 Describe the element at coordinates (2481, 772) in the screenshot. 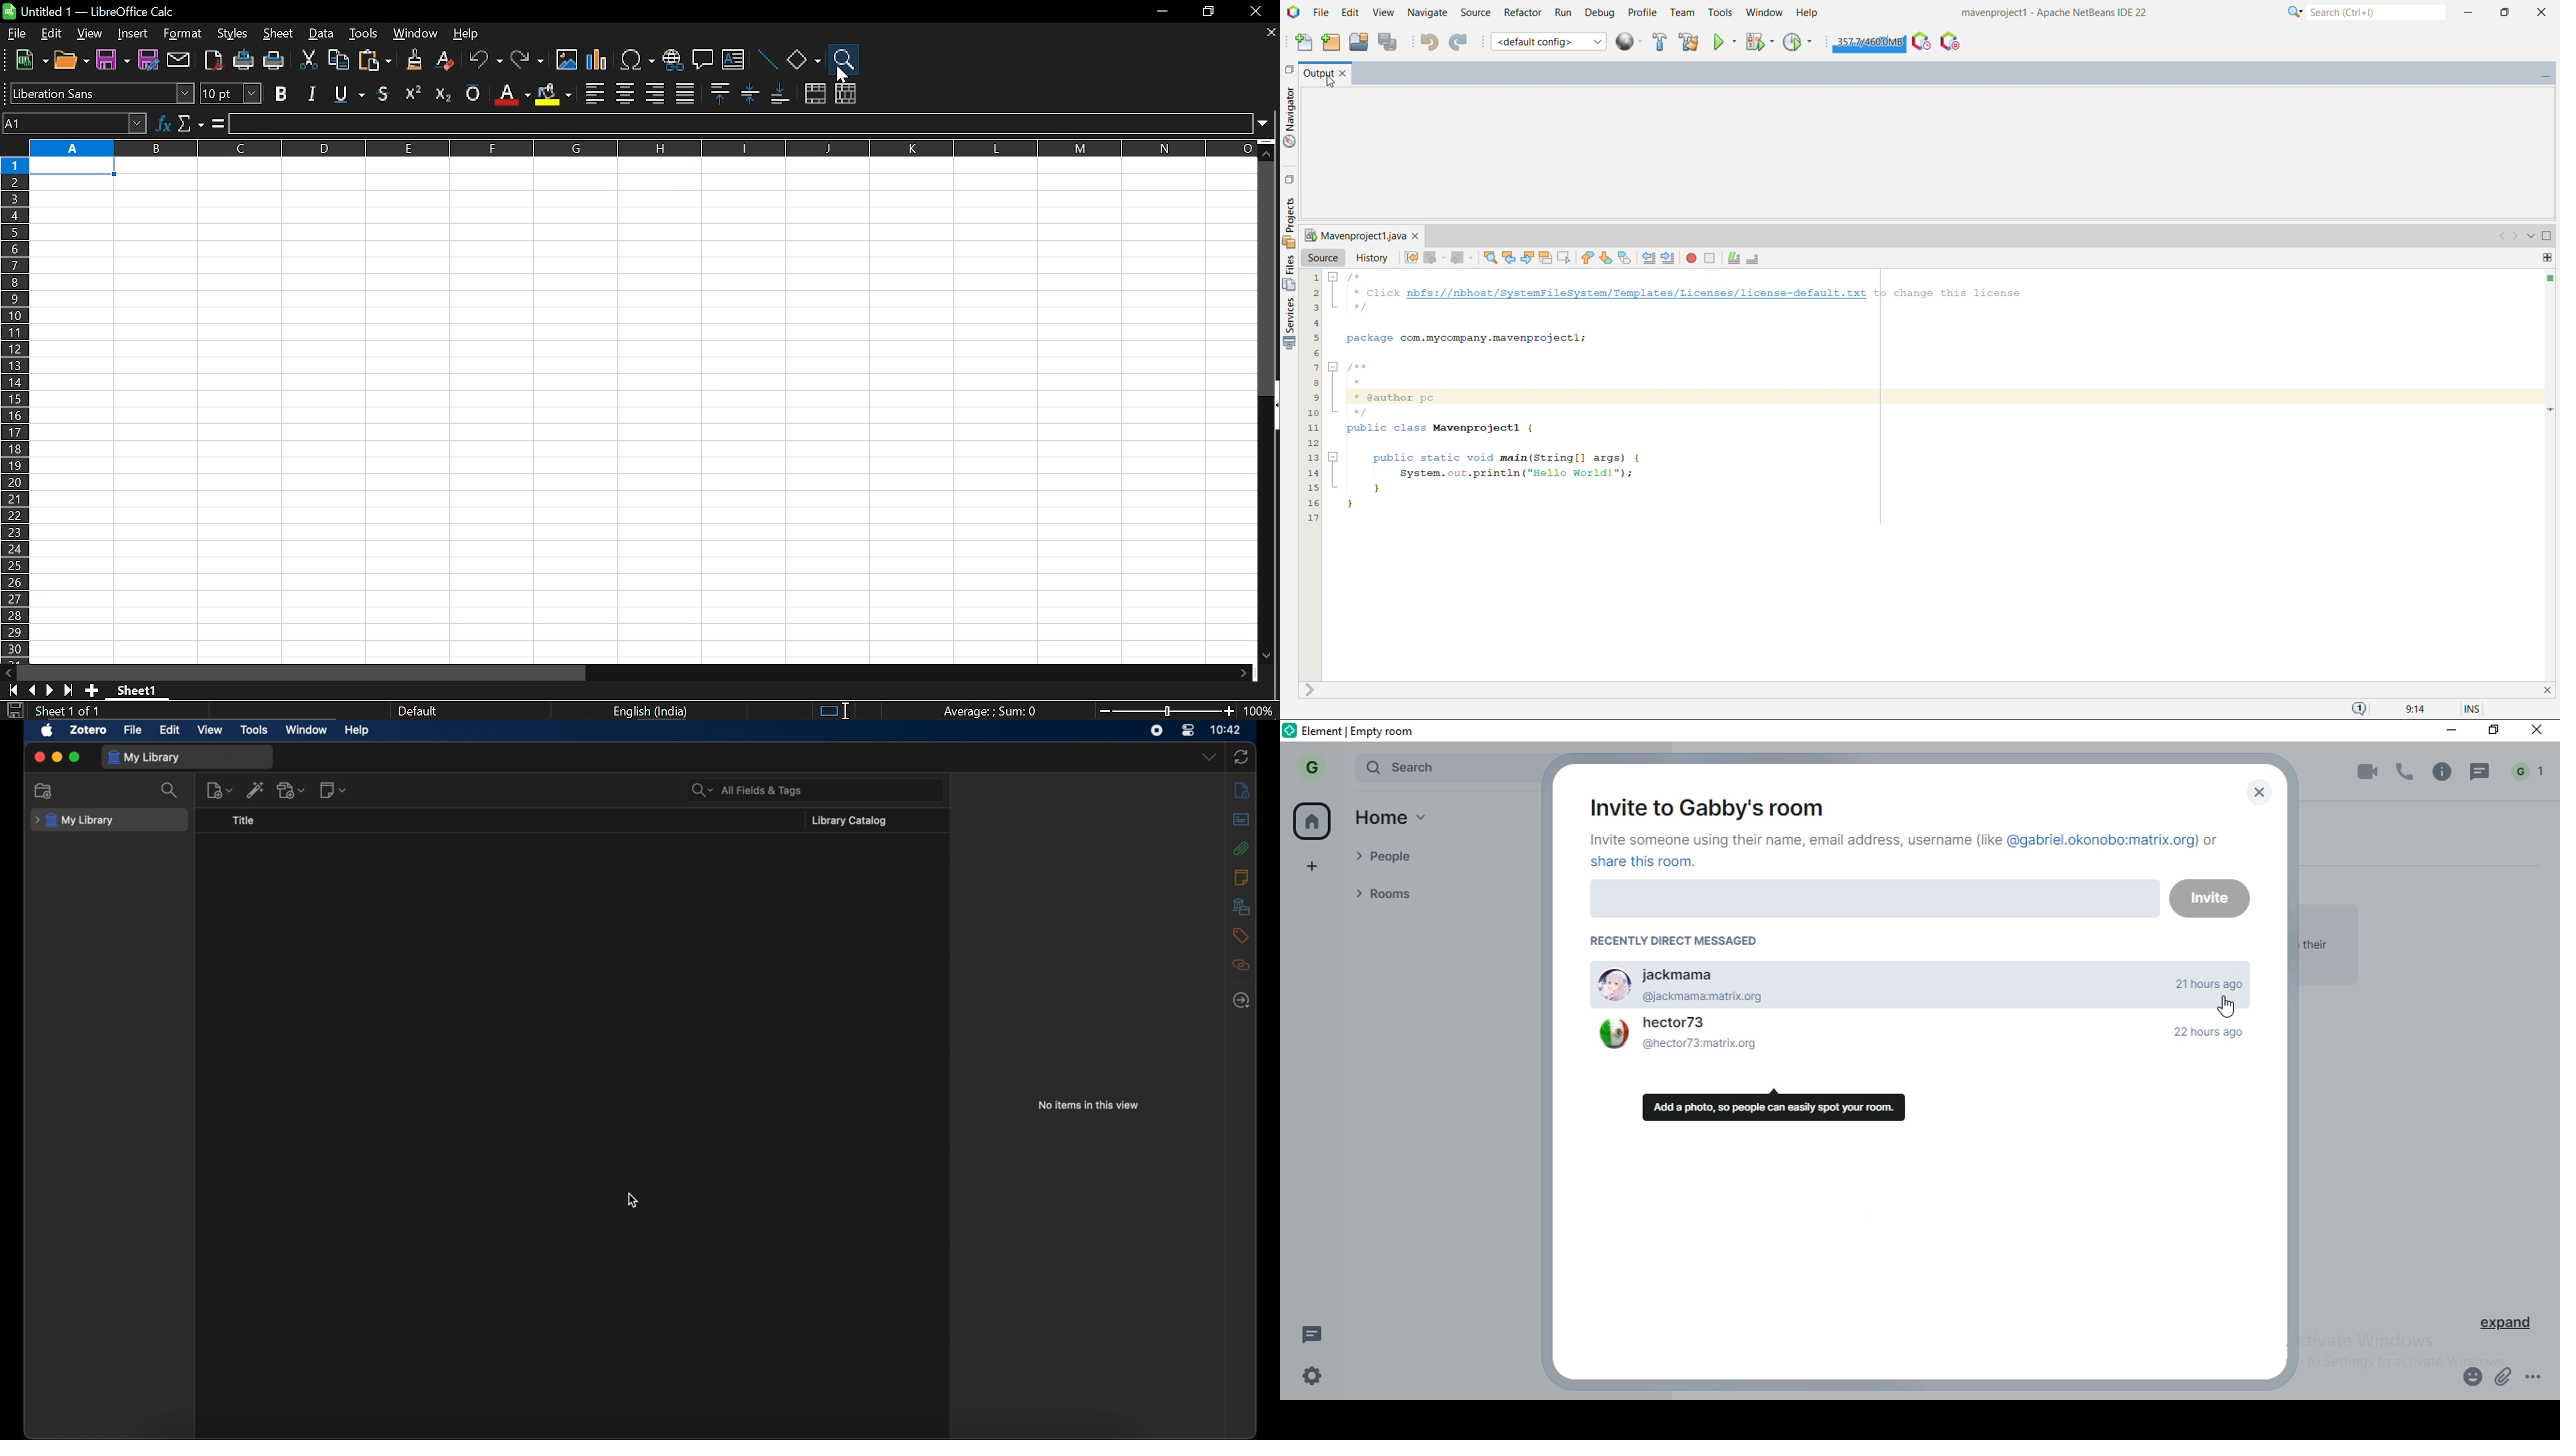

I see `chat` at that location.